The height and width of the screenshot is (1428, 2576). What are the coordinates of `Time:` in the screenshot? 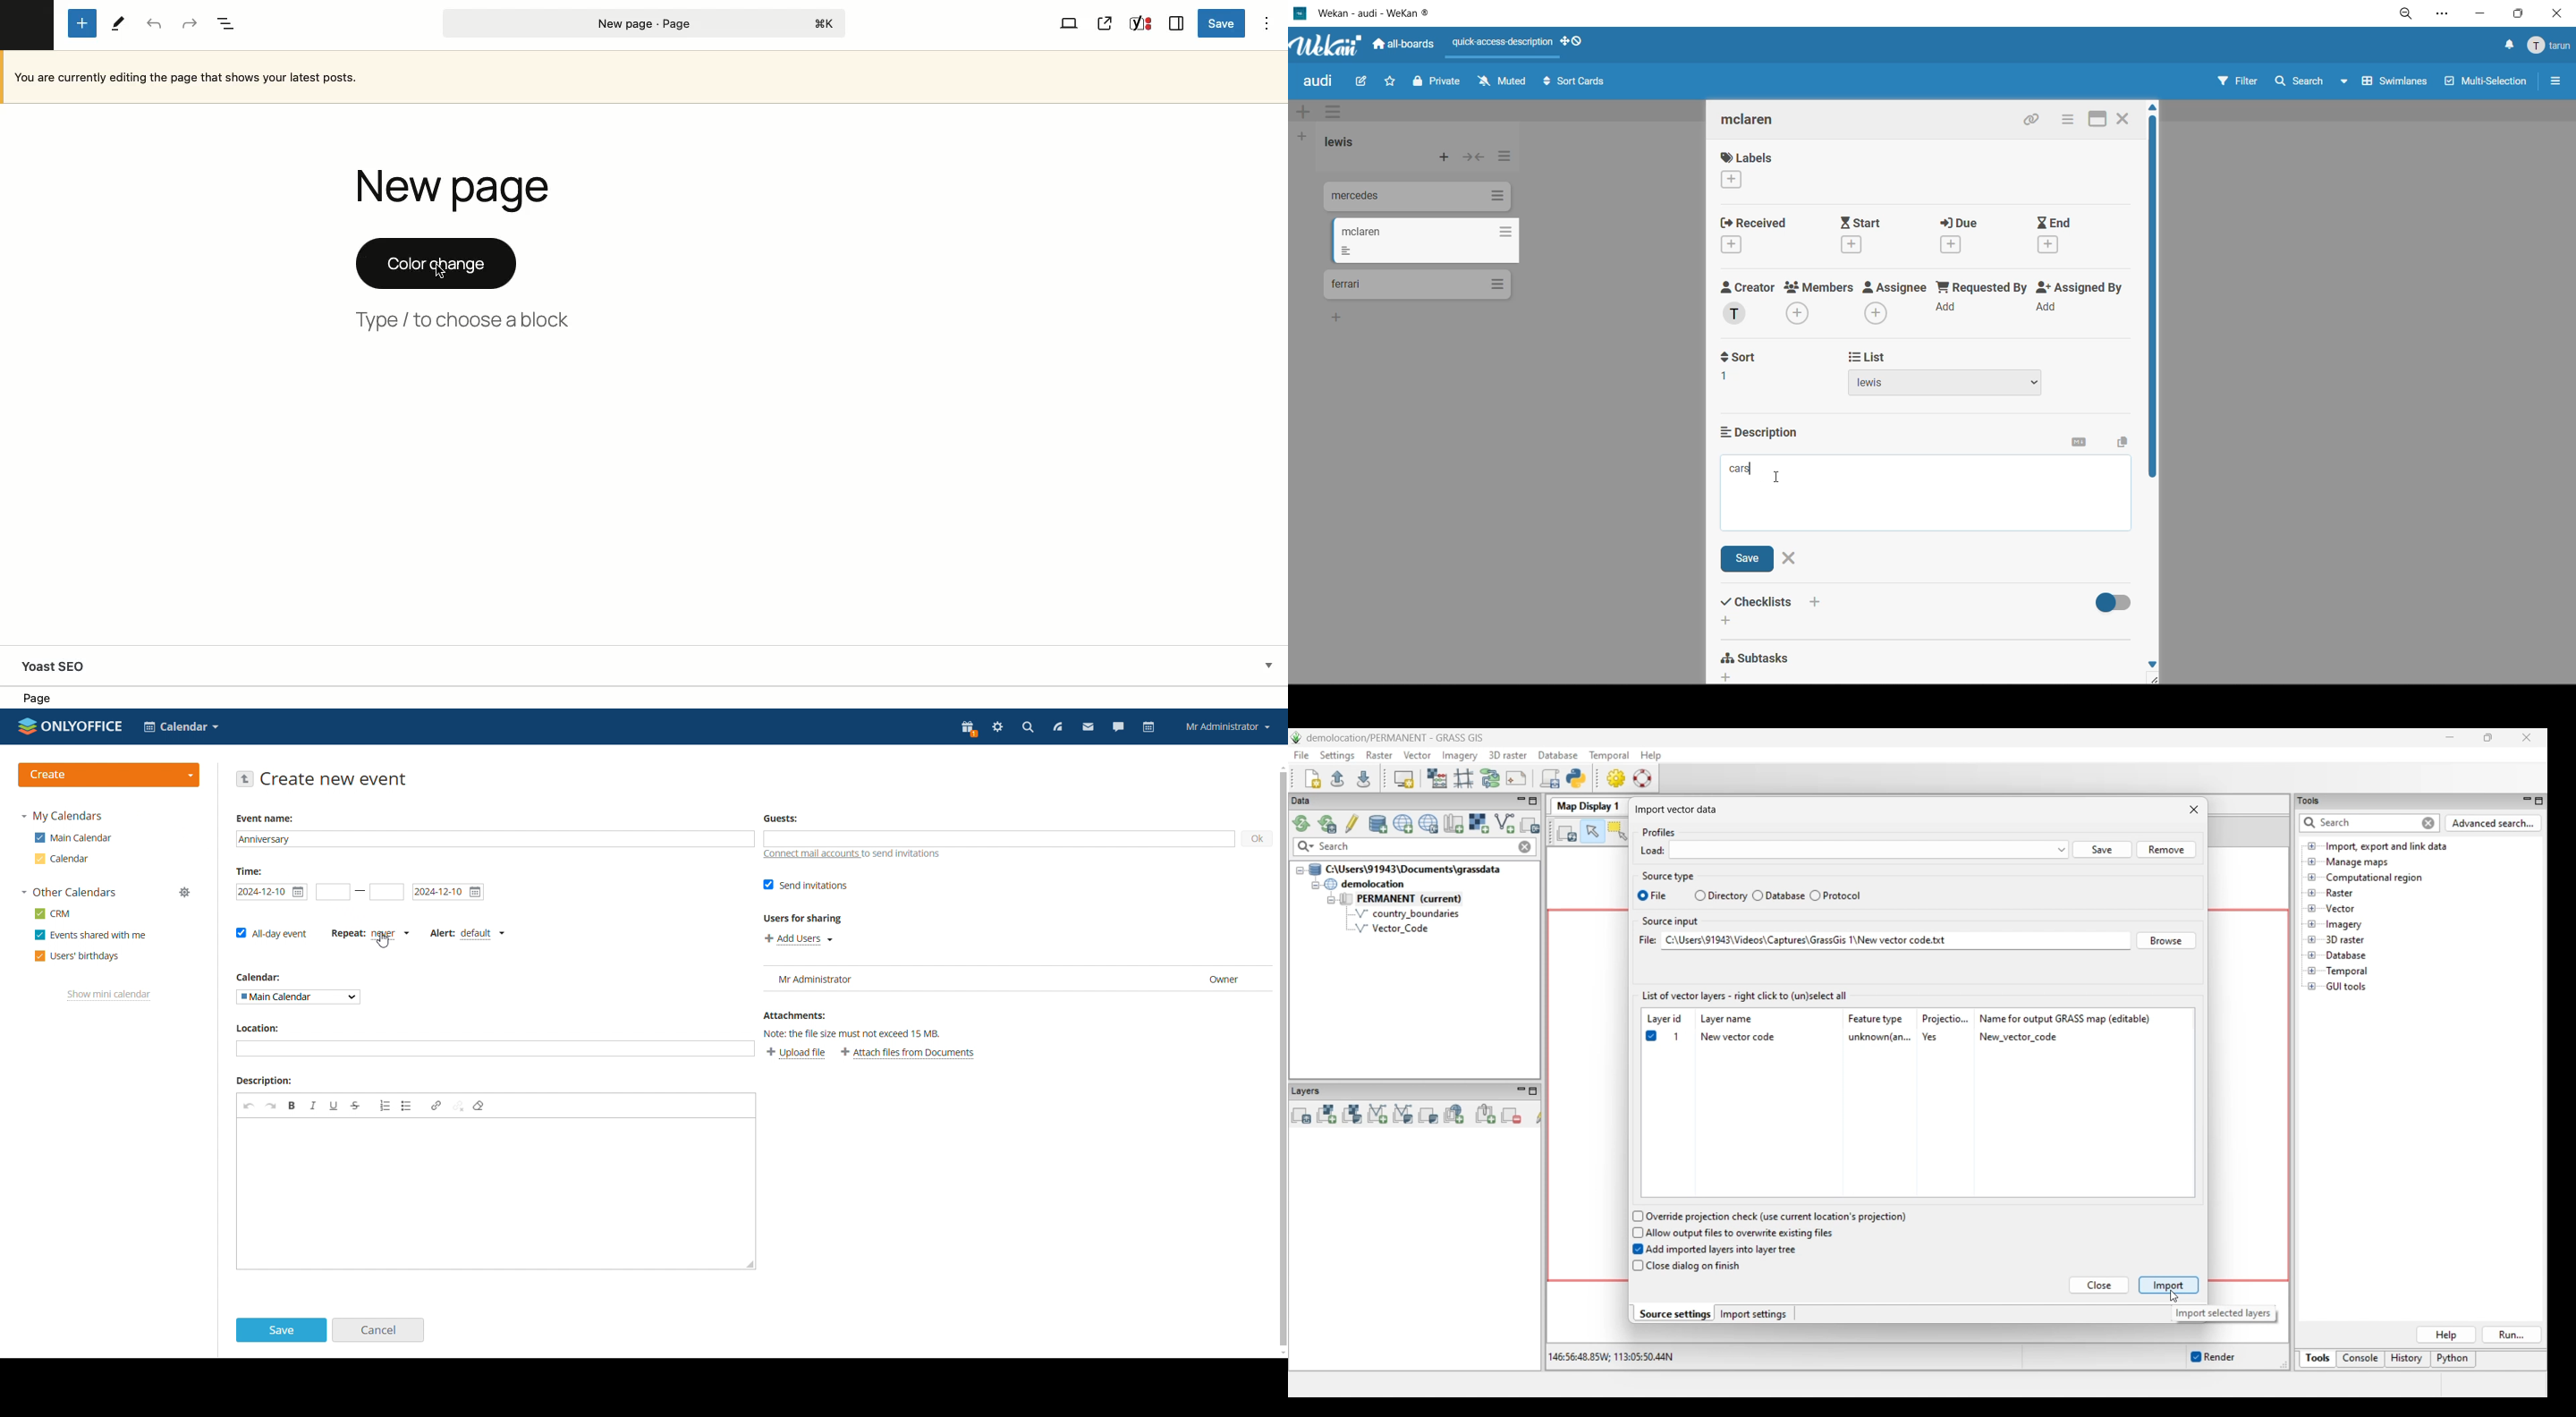 It's located at (249, 871).